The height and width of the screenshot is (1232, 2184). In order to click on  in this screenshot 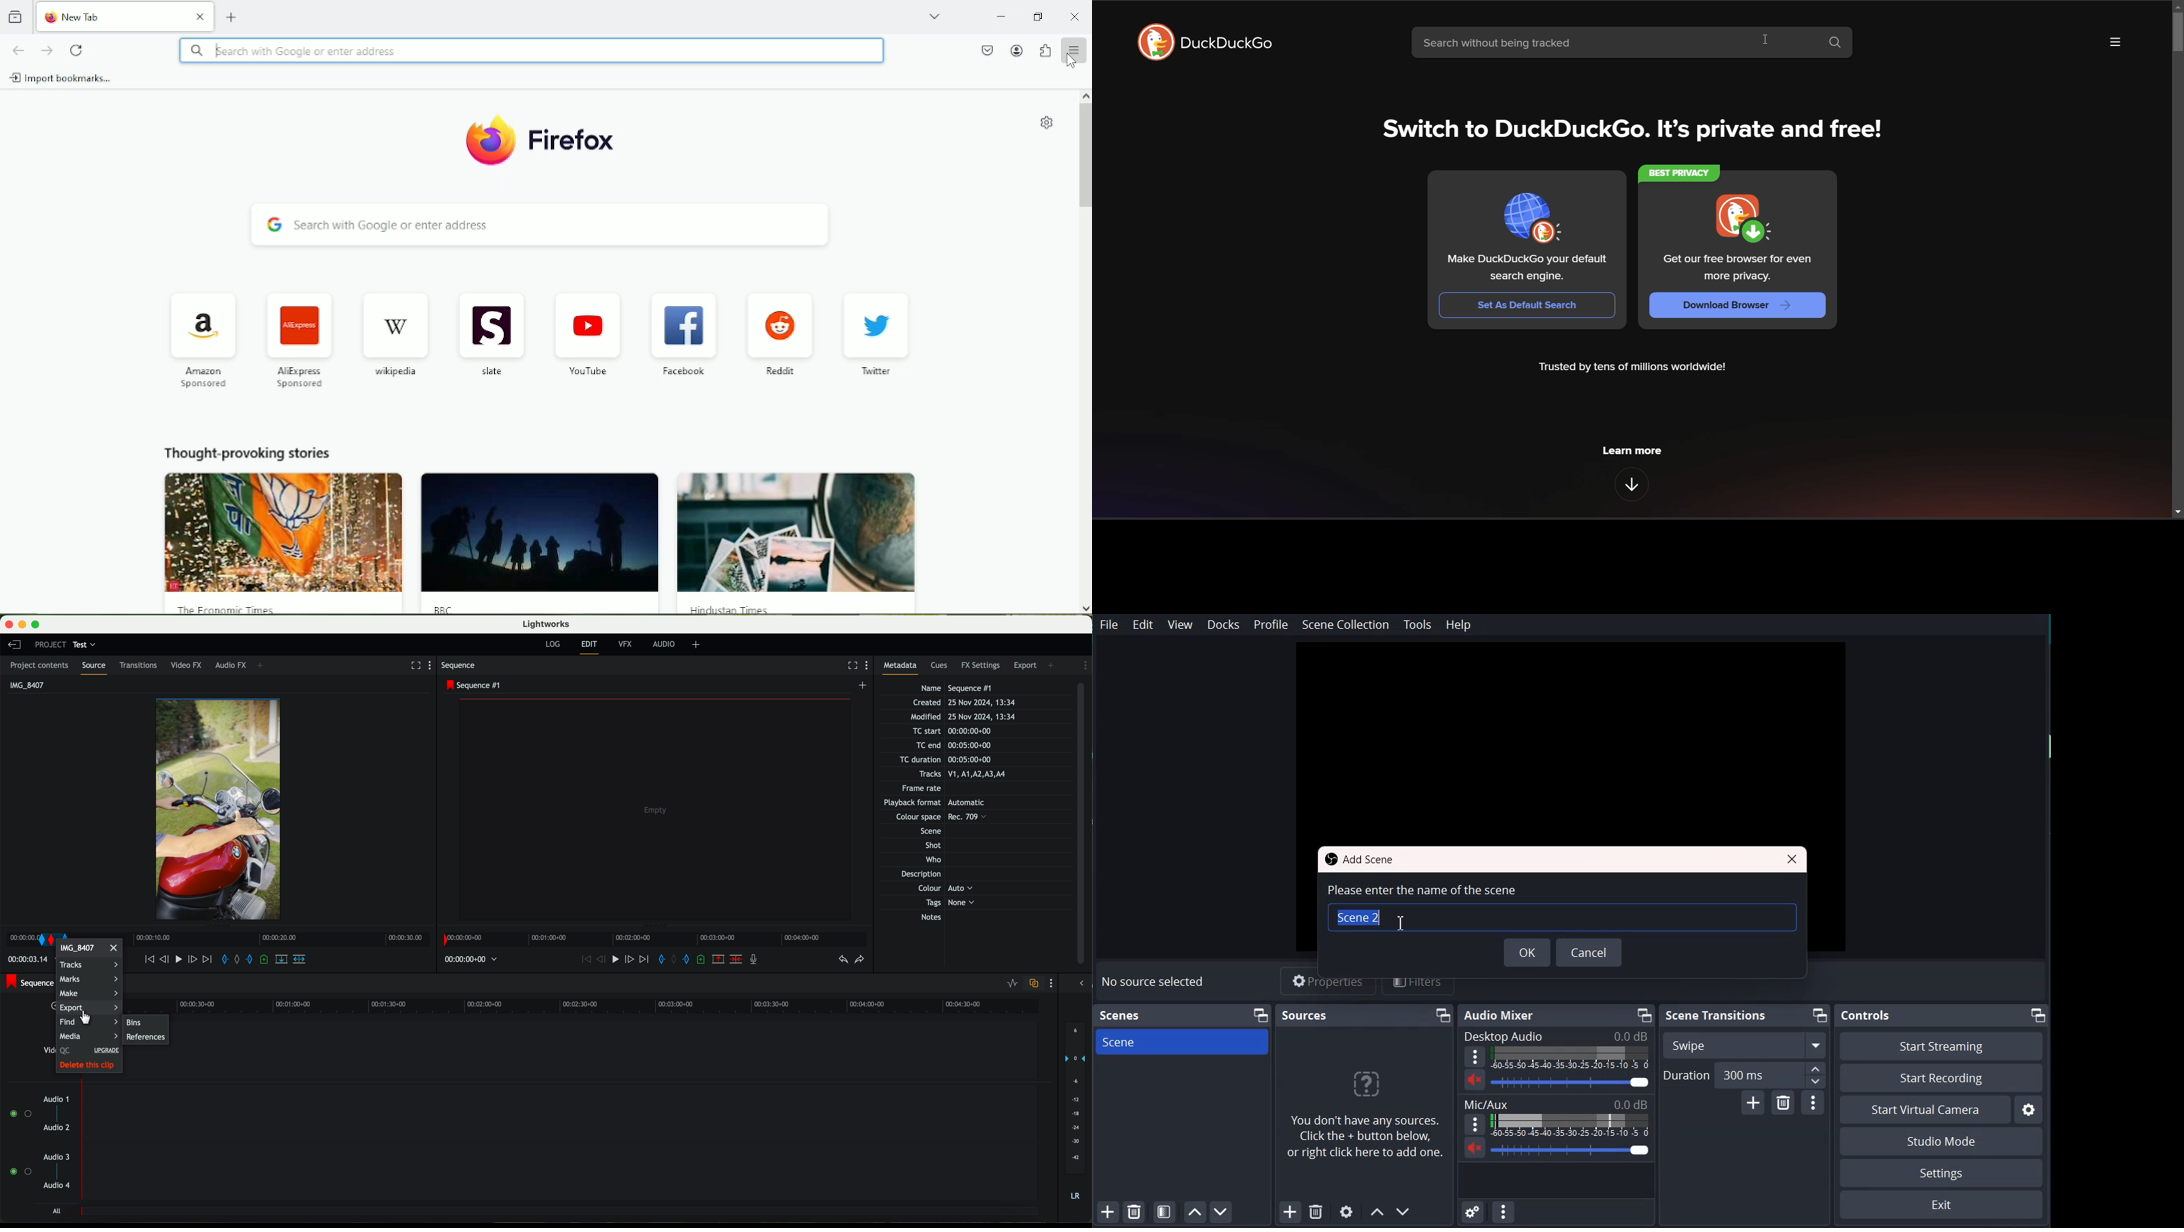, I will do `click(942, 803)`.